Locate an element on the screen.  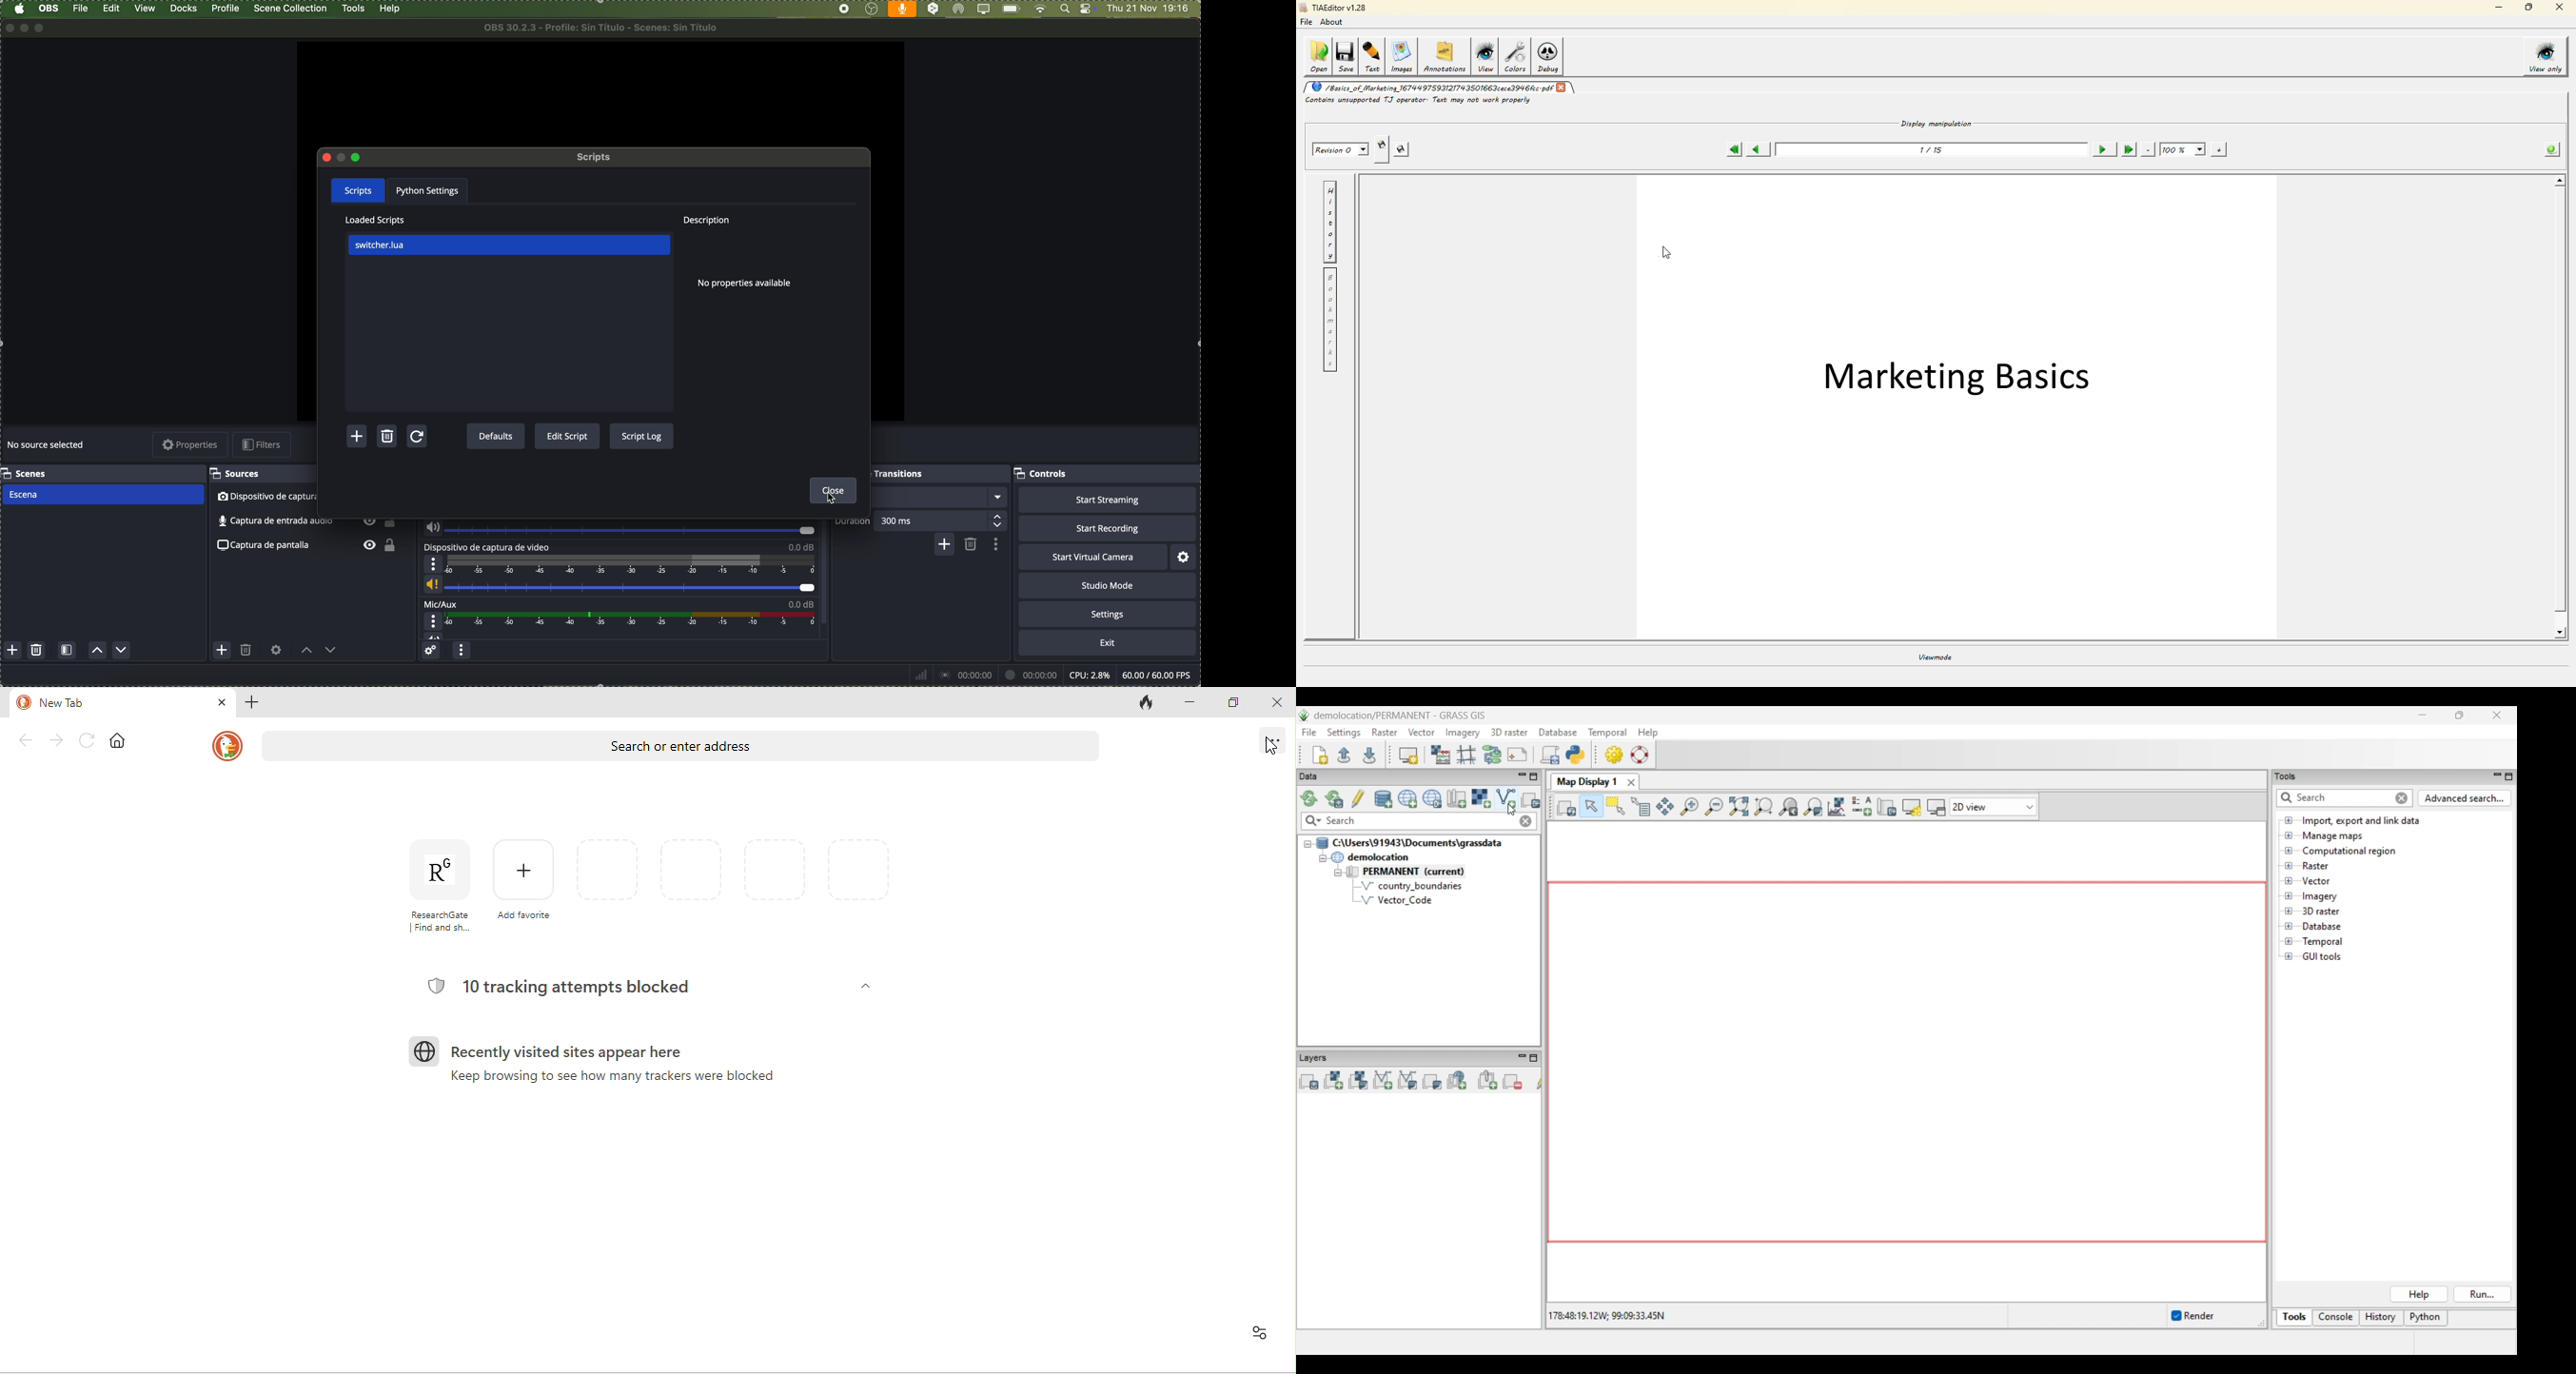
scene transitions is located at coordinates (899, 473).